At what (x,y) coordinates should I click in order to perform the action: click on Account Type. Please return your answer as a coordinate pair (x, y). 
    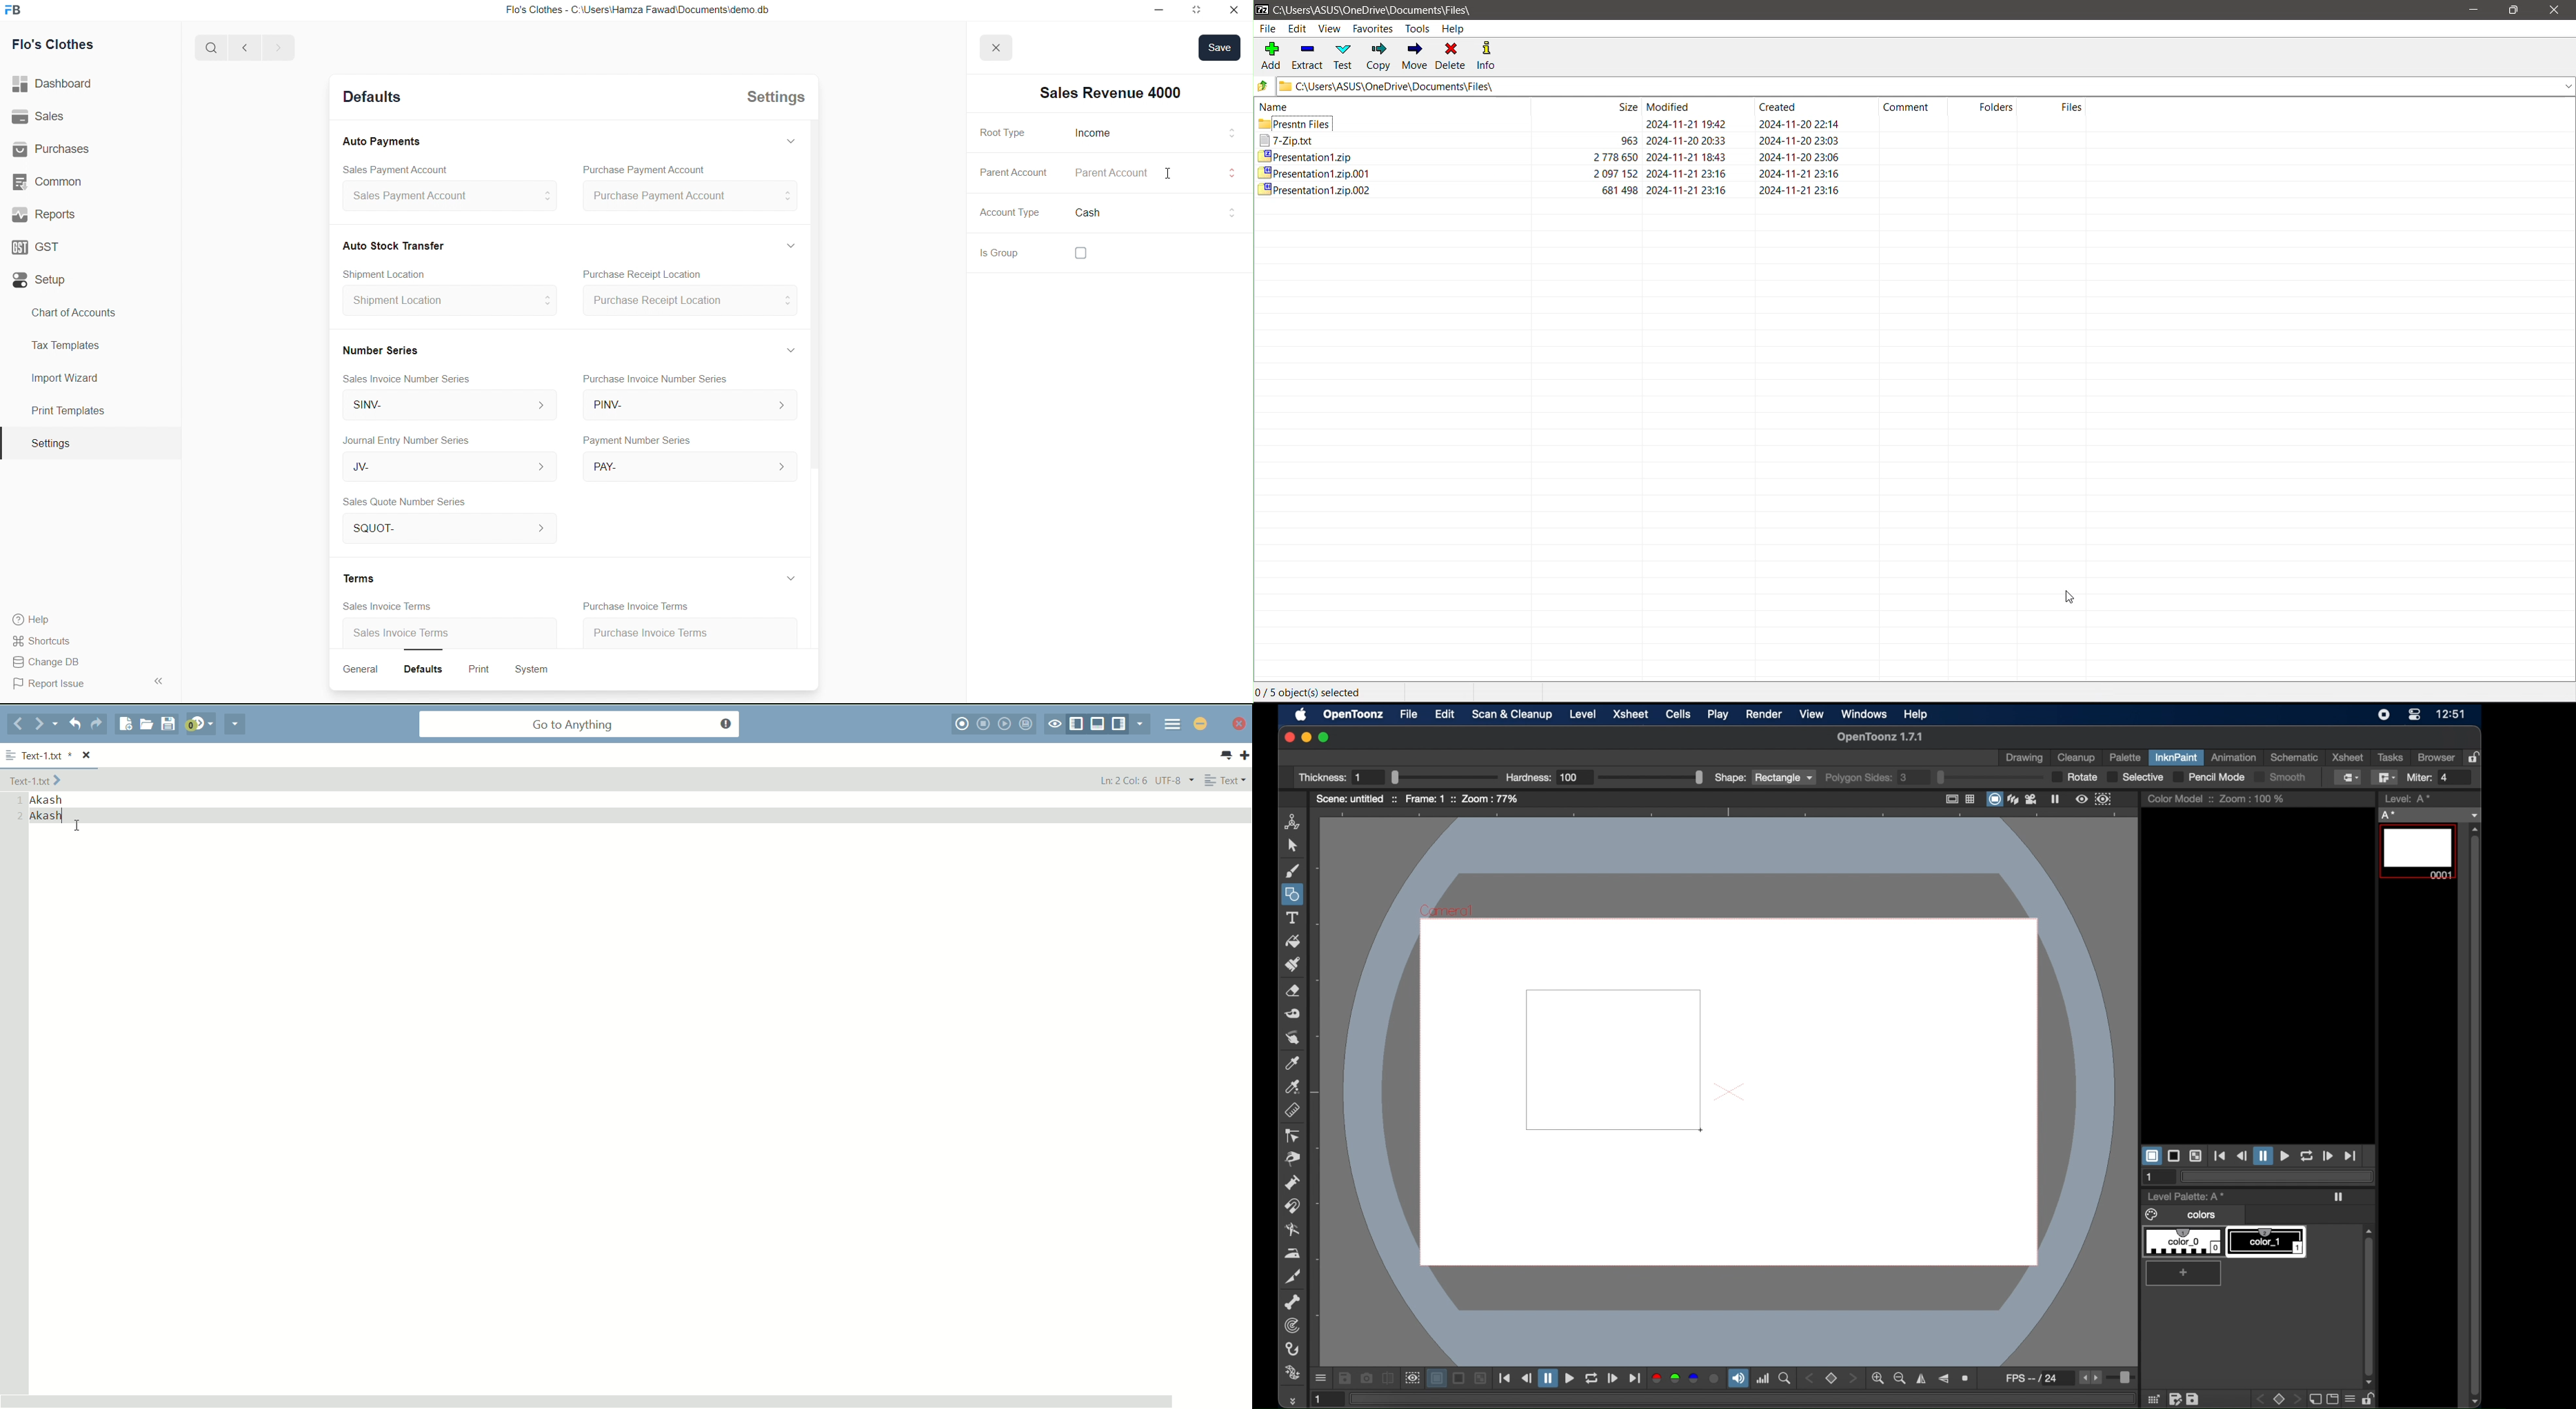
    Looking at the image, I should click on (1007, 216).